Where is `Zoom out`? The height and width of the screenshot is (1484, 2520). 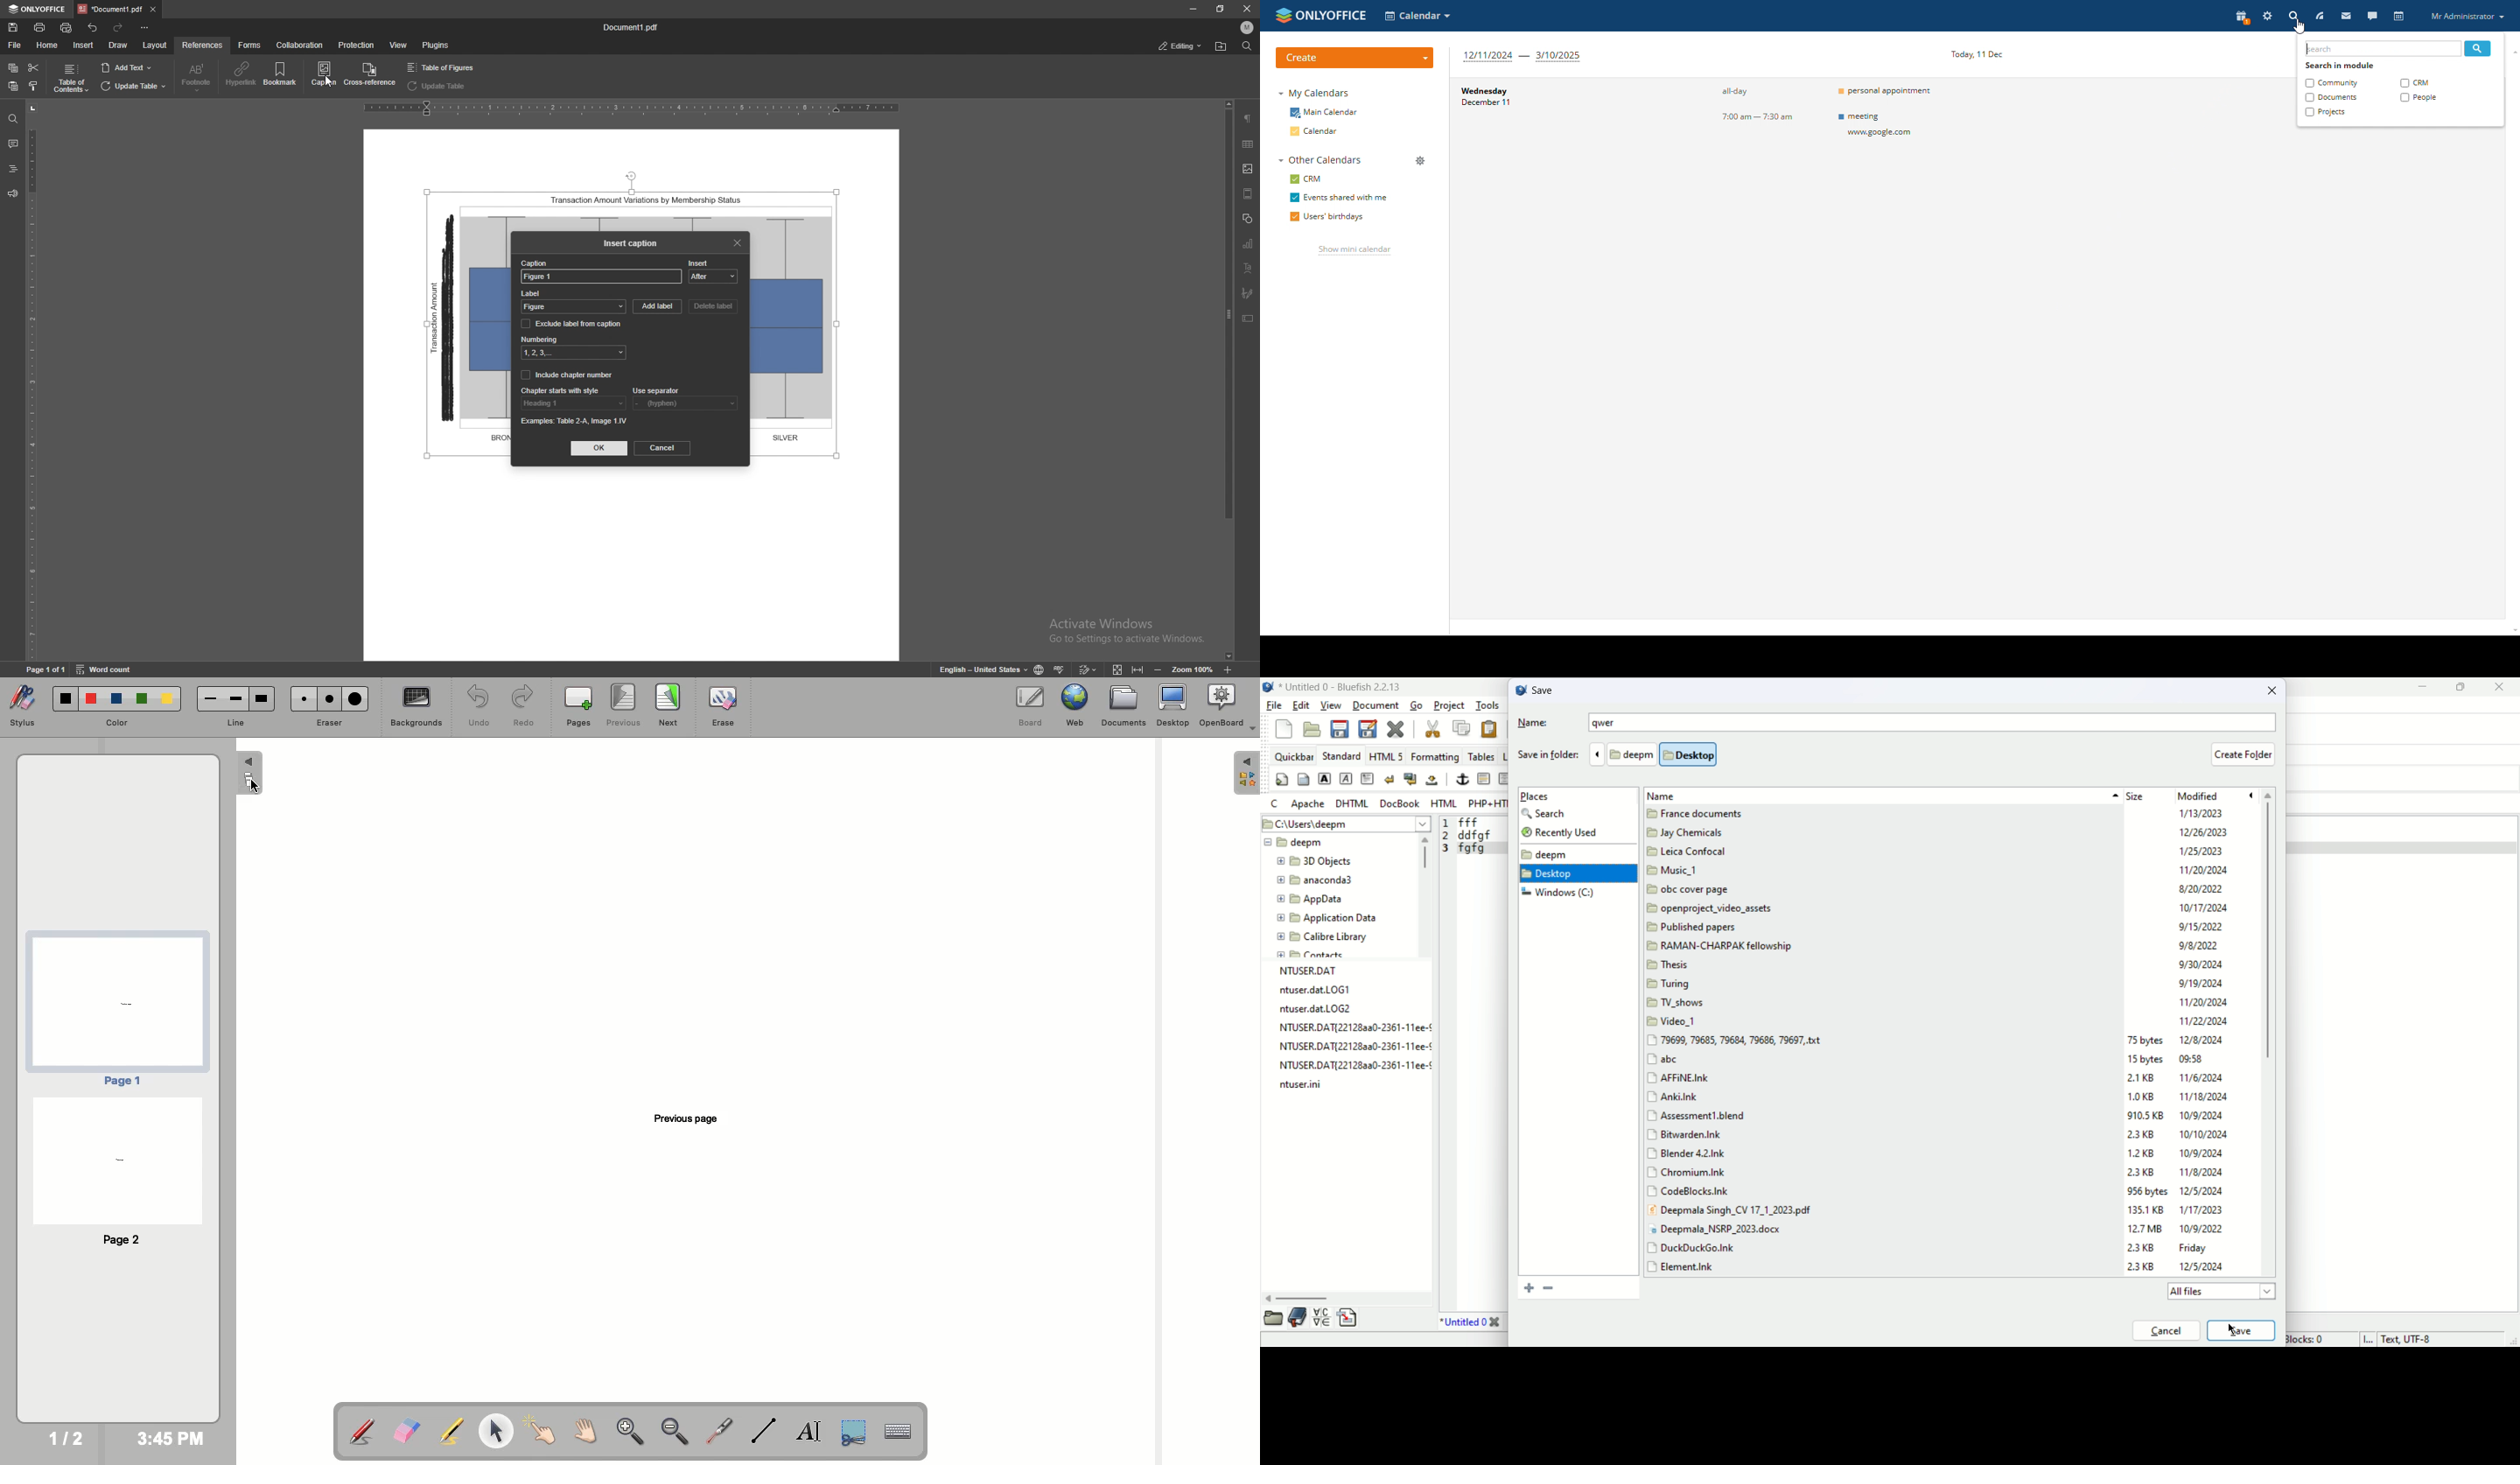 Zoom out is located at coordinates (676, 1433).